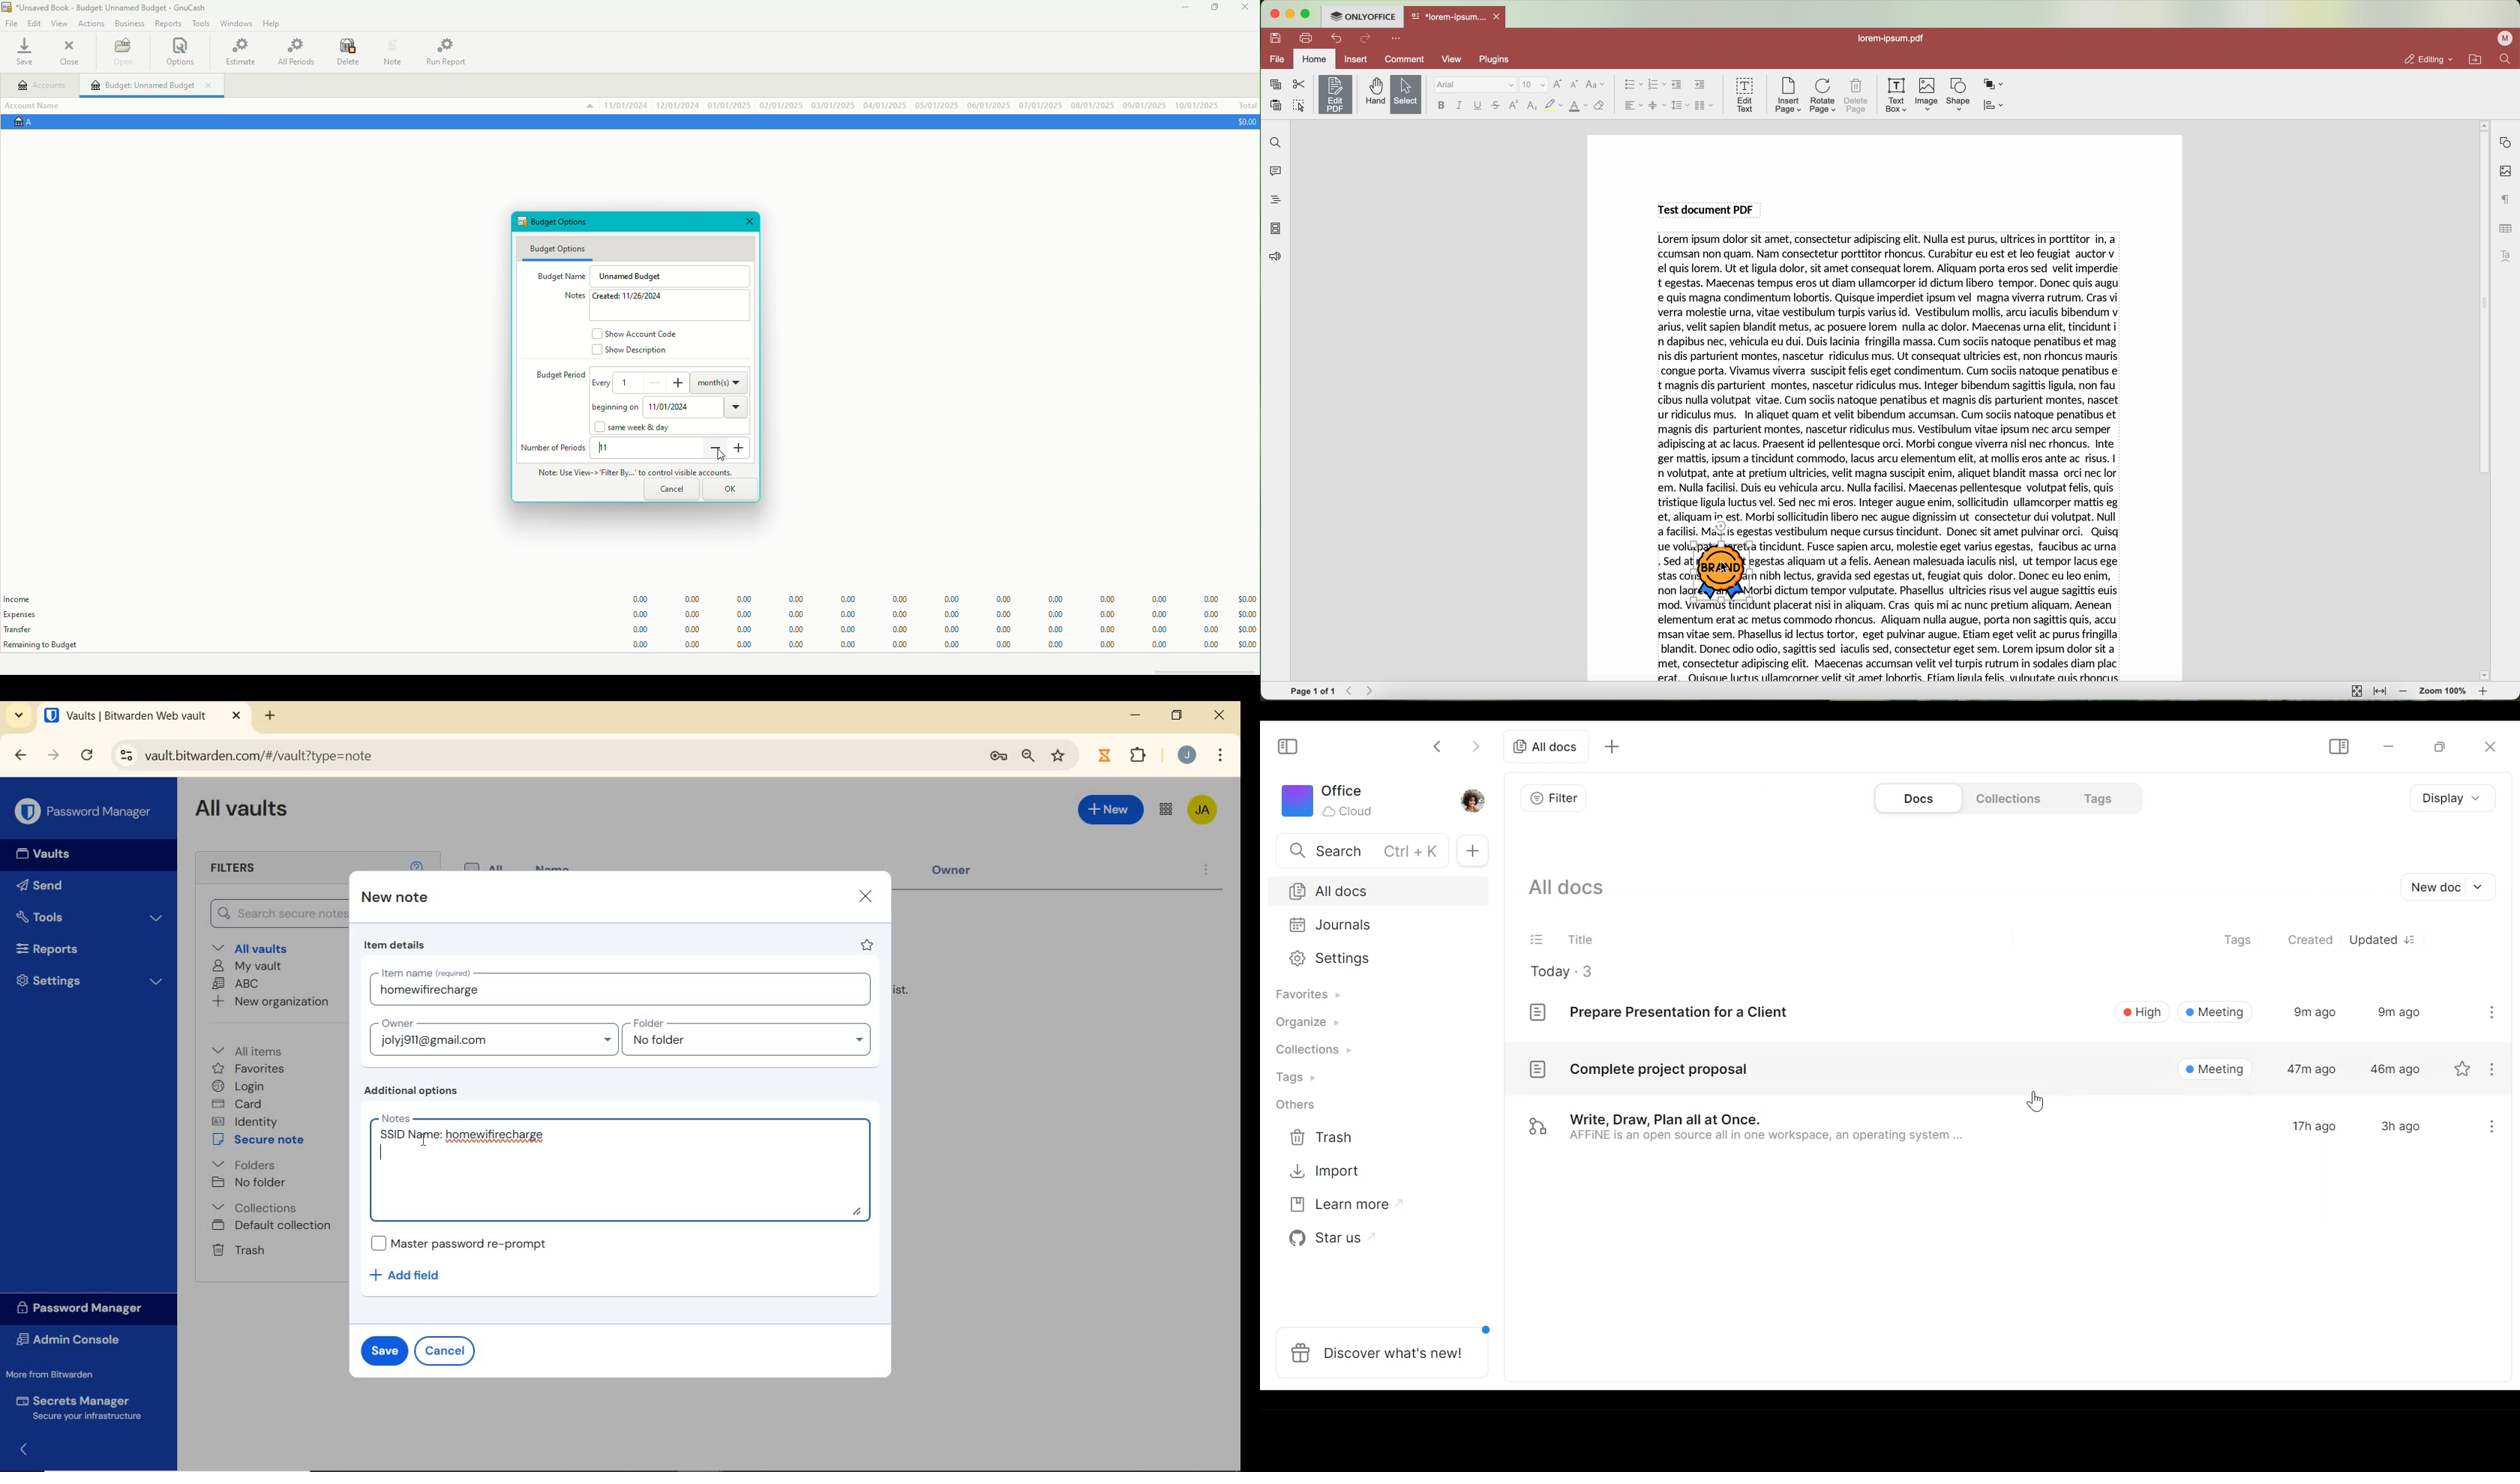 This screenshot has width=2520, height=1484. Describe the element at coordinates (250, 869) in the screenshot. I see `Filters` at that location.